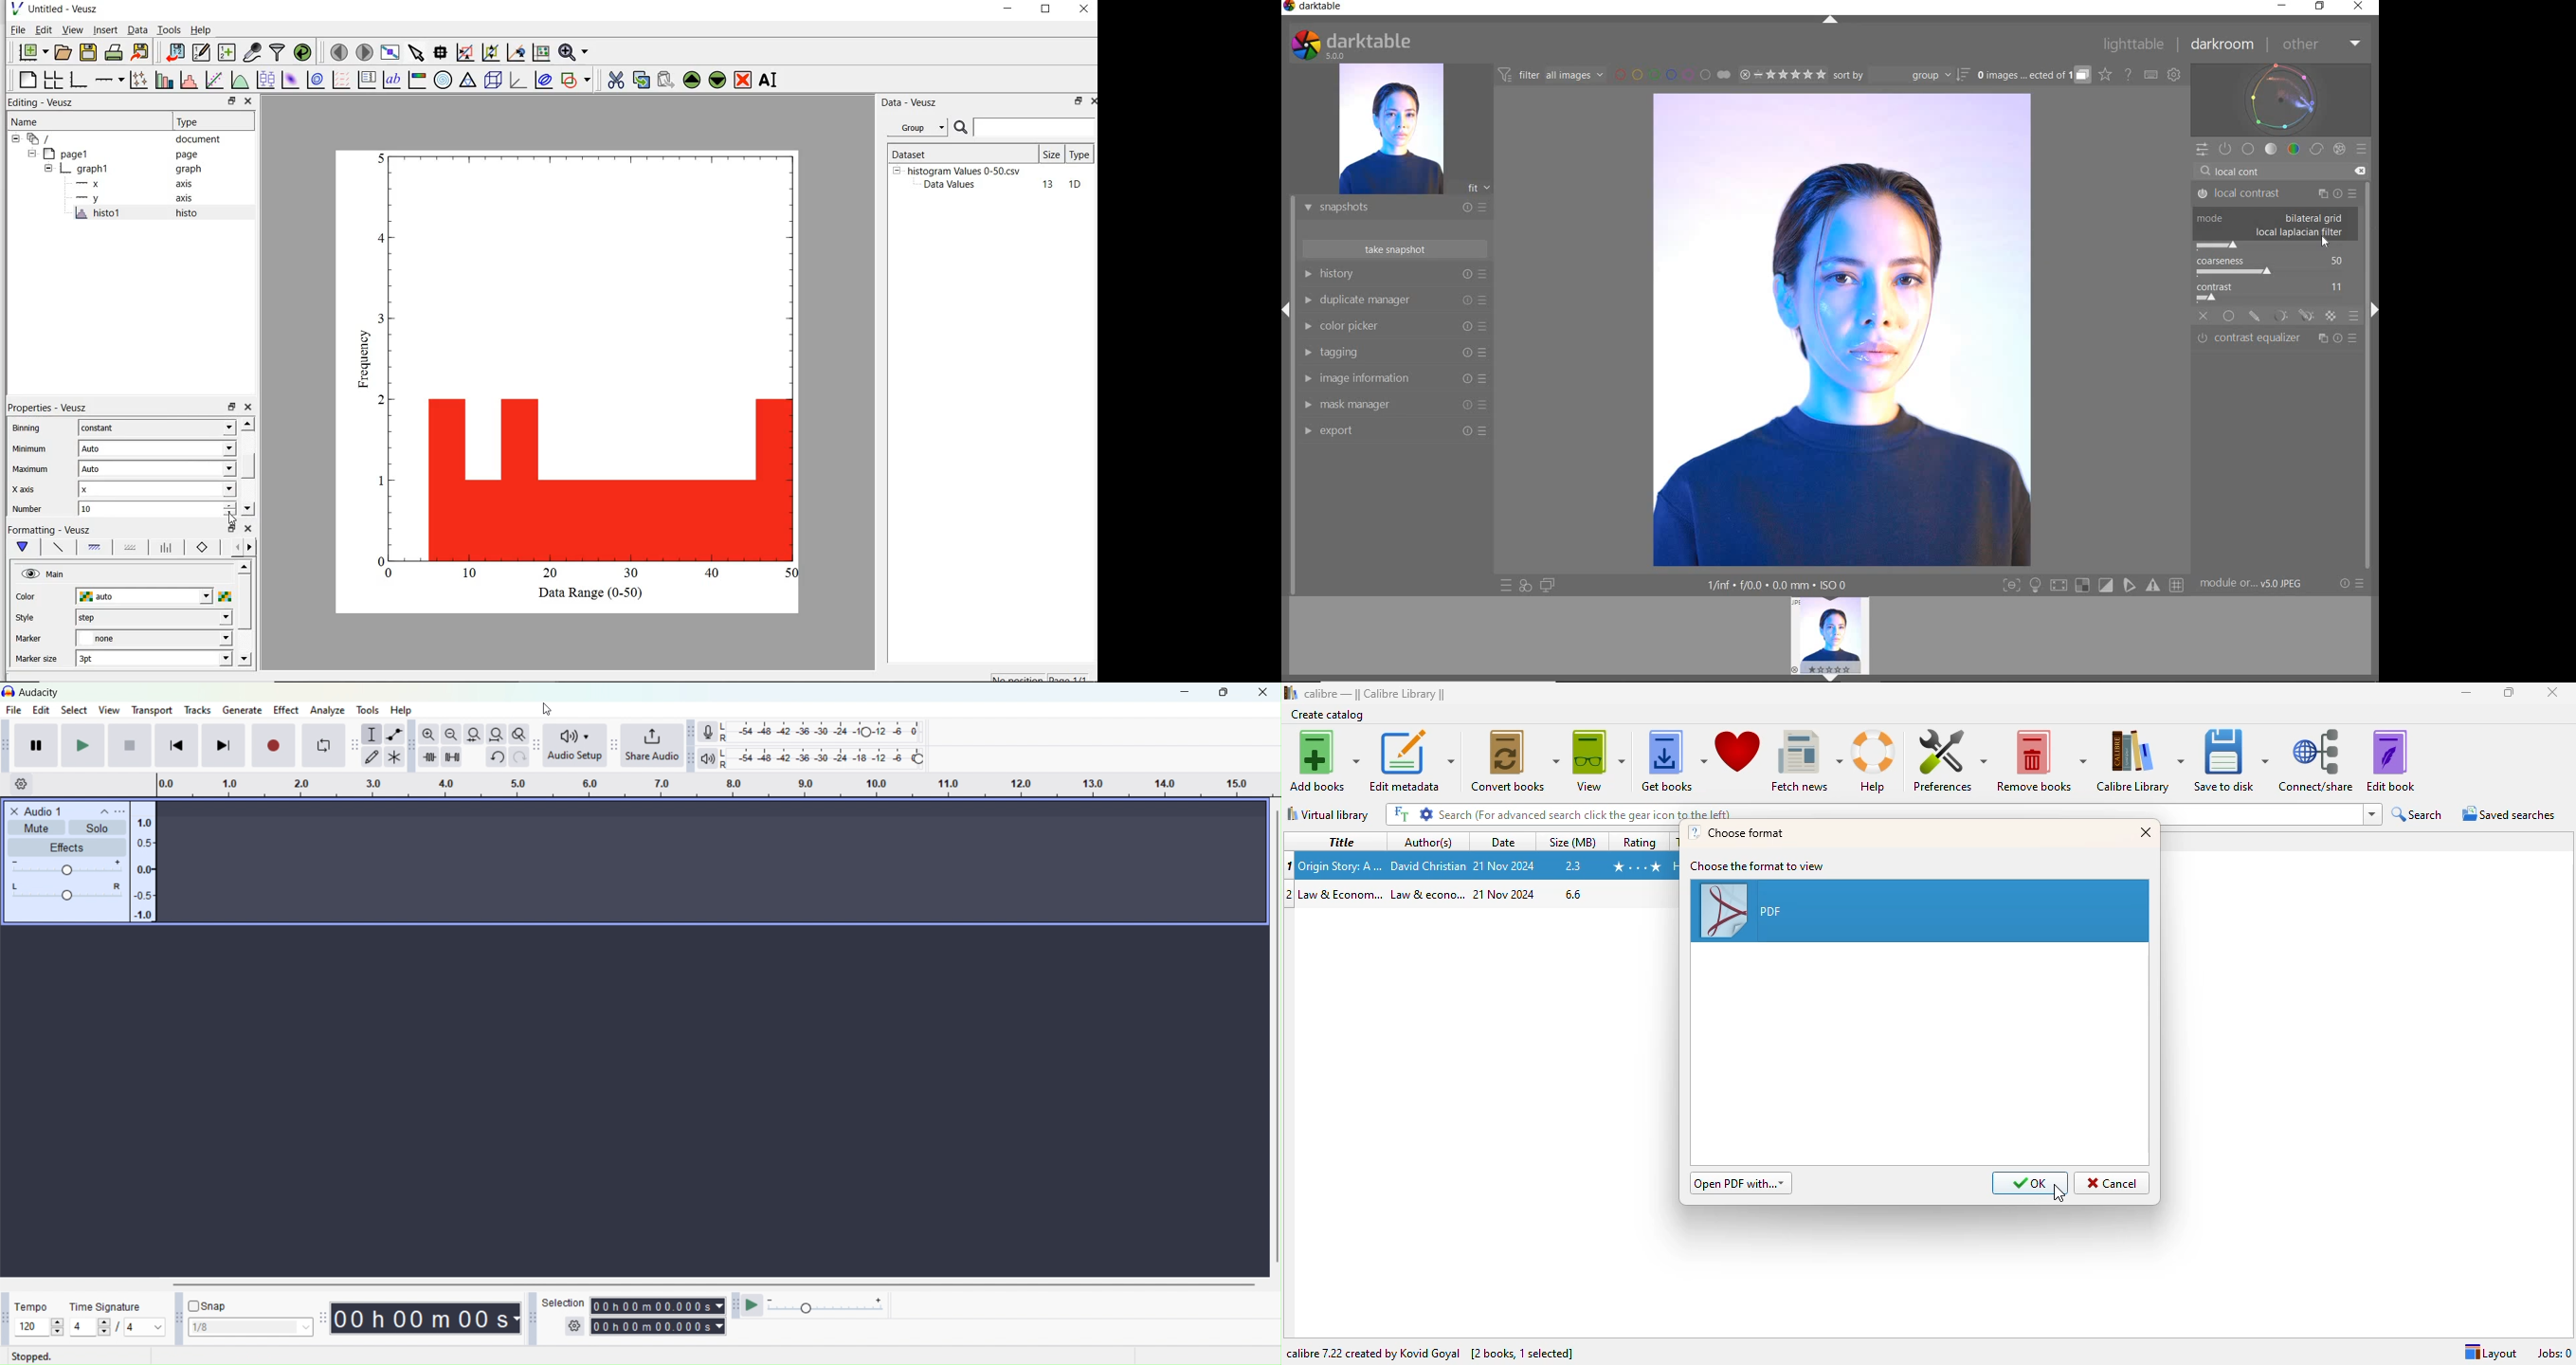 The height and width of the screenshot is (1372, 2576). What do you see at coordinates (1428, 895) in the screenshot?
I see `author` at bounding box center [1428, 895].